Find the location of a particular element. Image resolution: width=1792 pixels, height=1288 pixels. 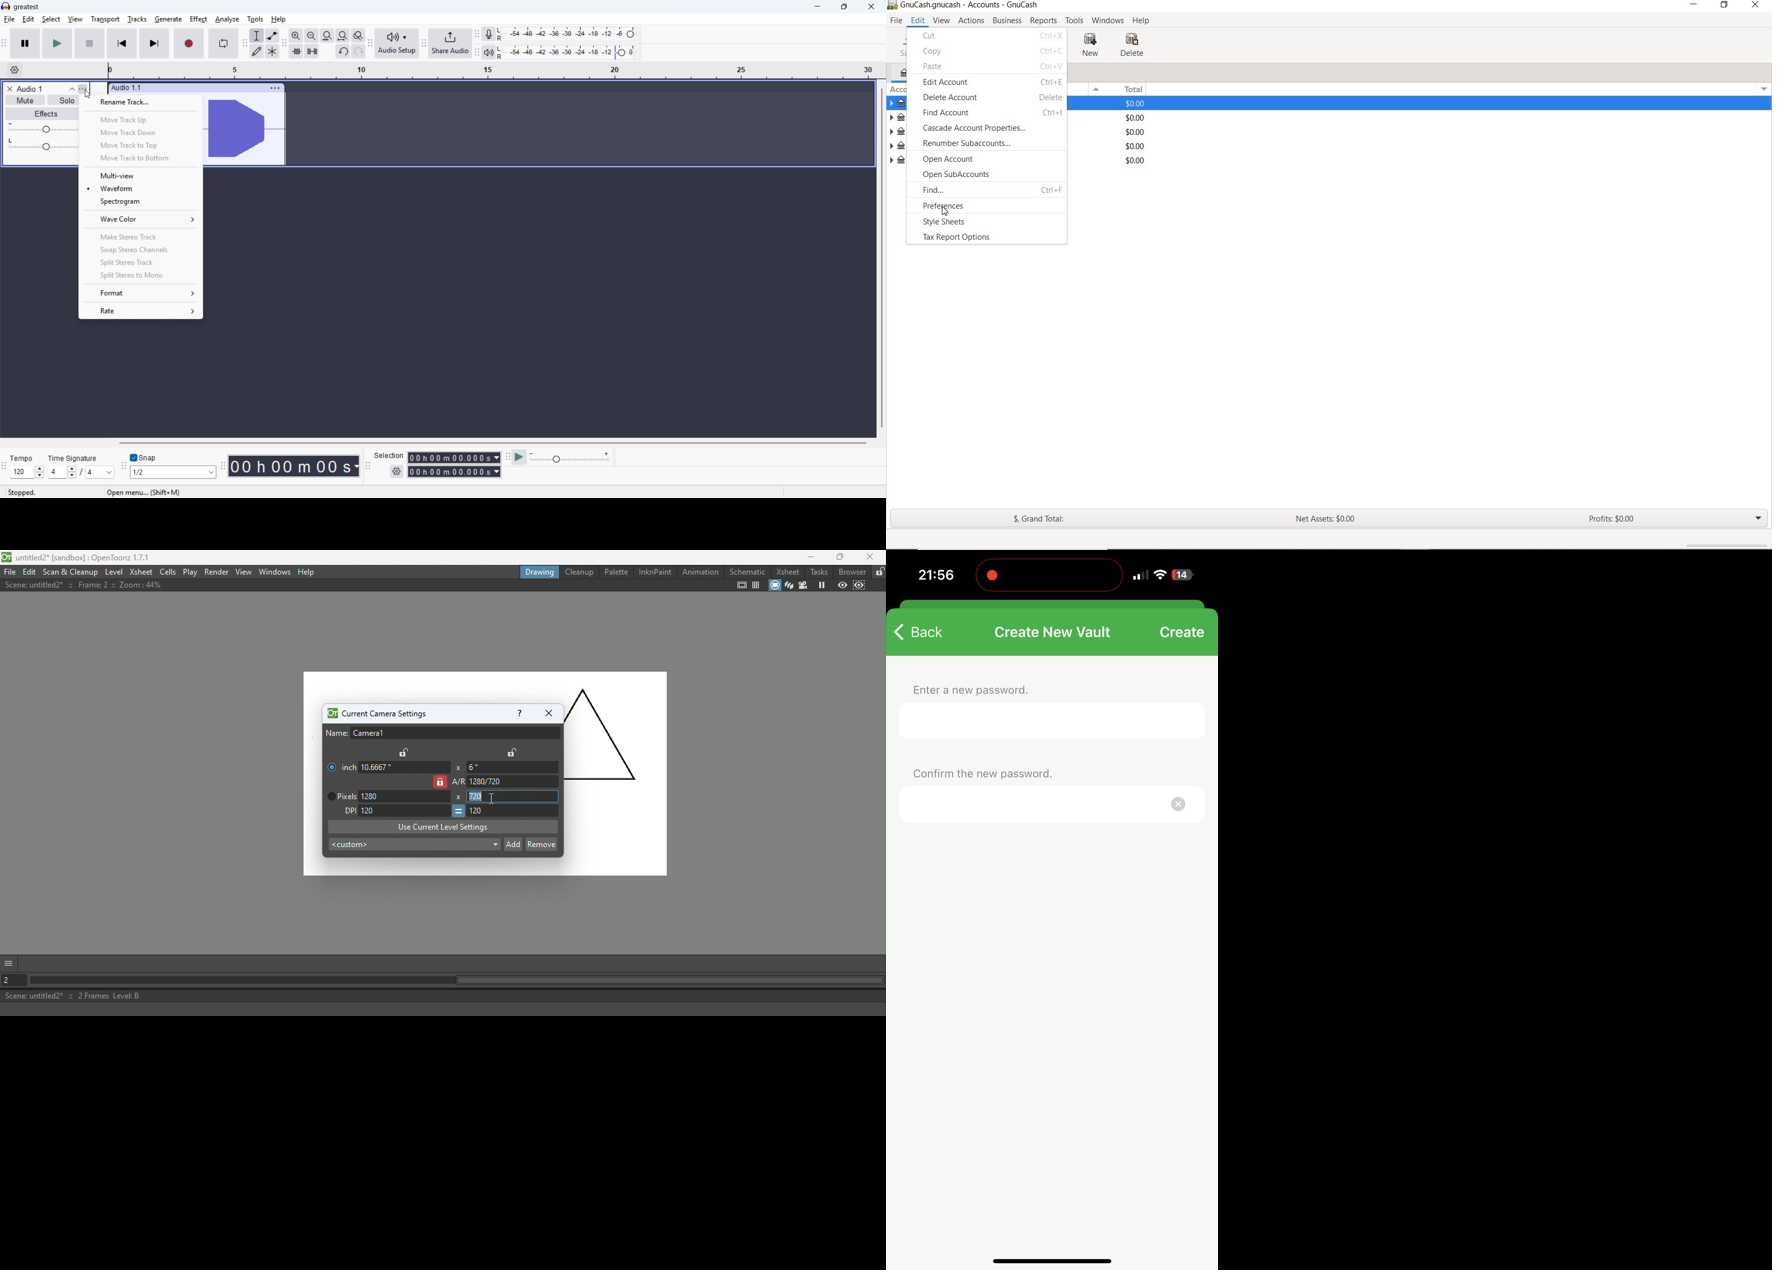

Transport toolbar  is located at coordinates (4, 44).